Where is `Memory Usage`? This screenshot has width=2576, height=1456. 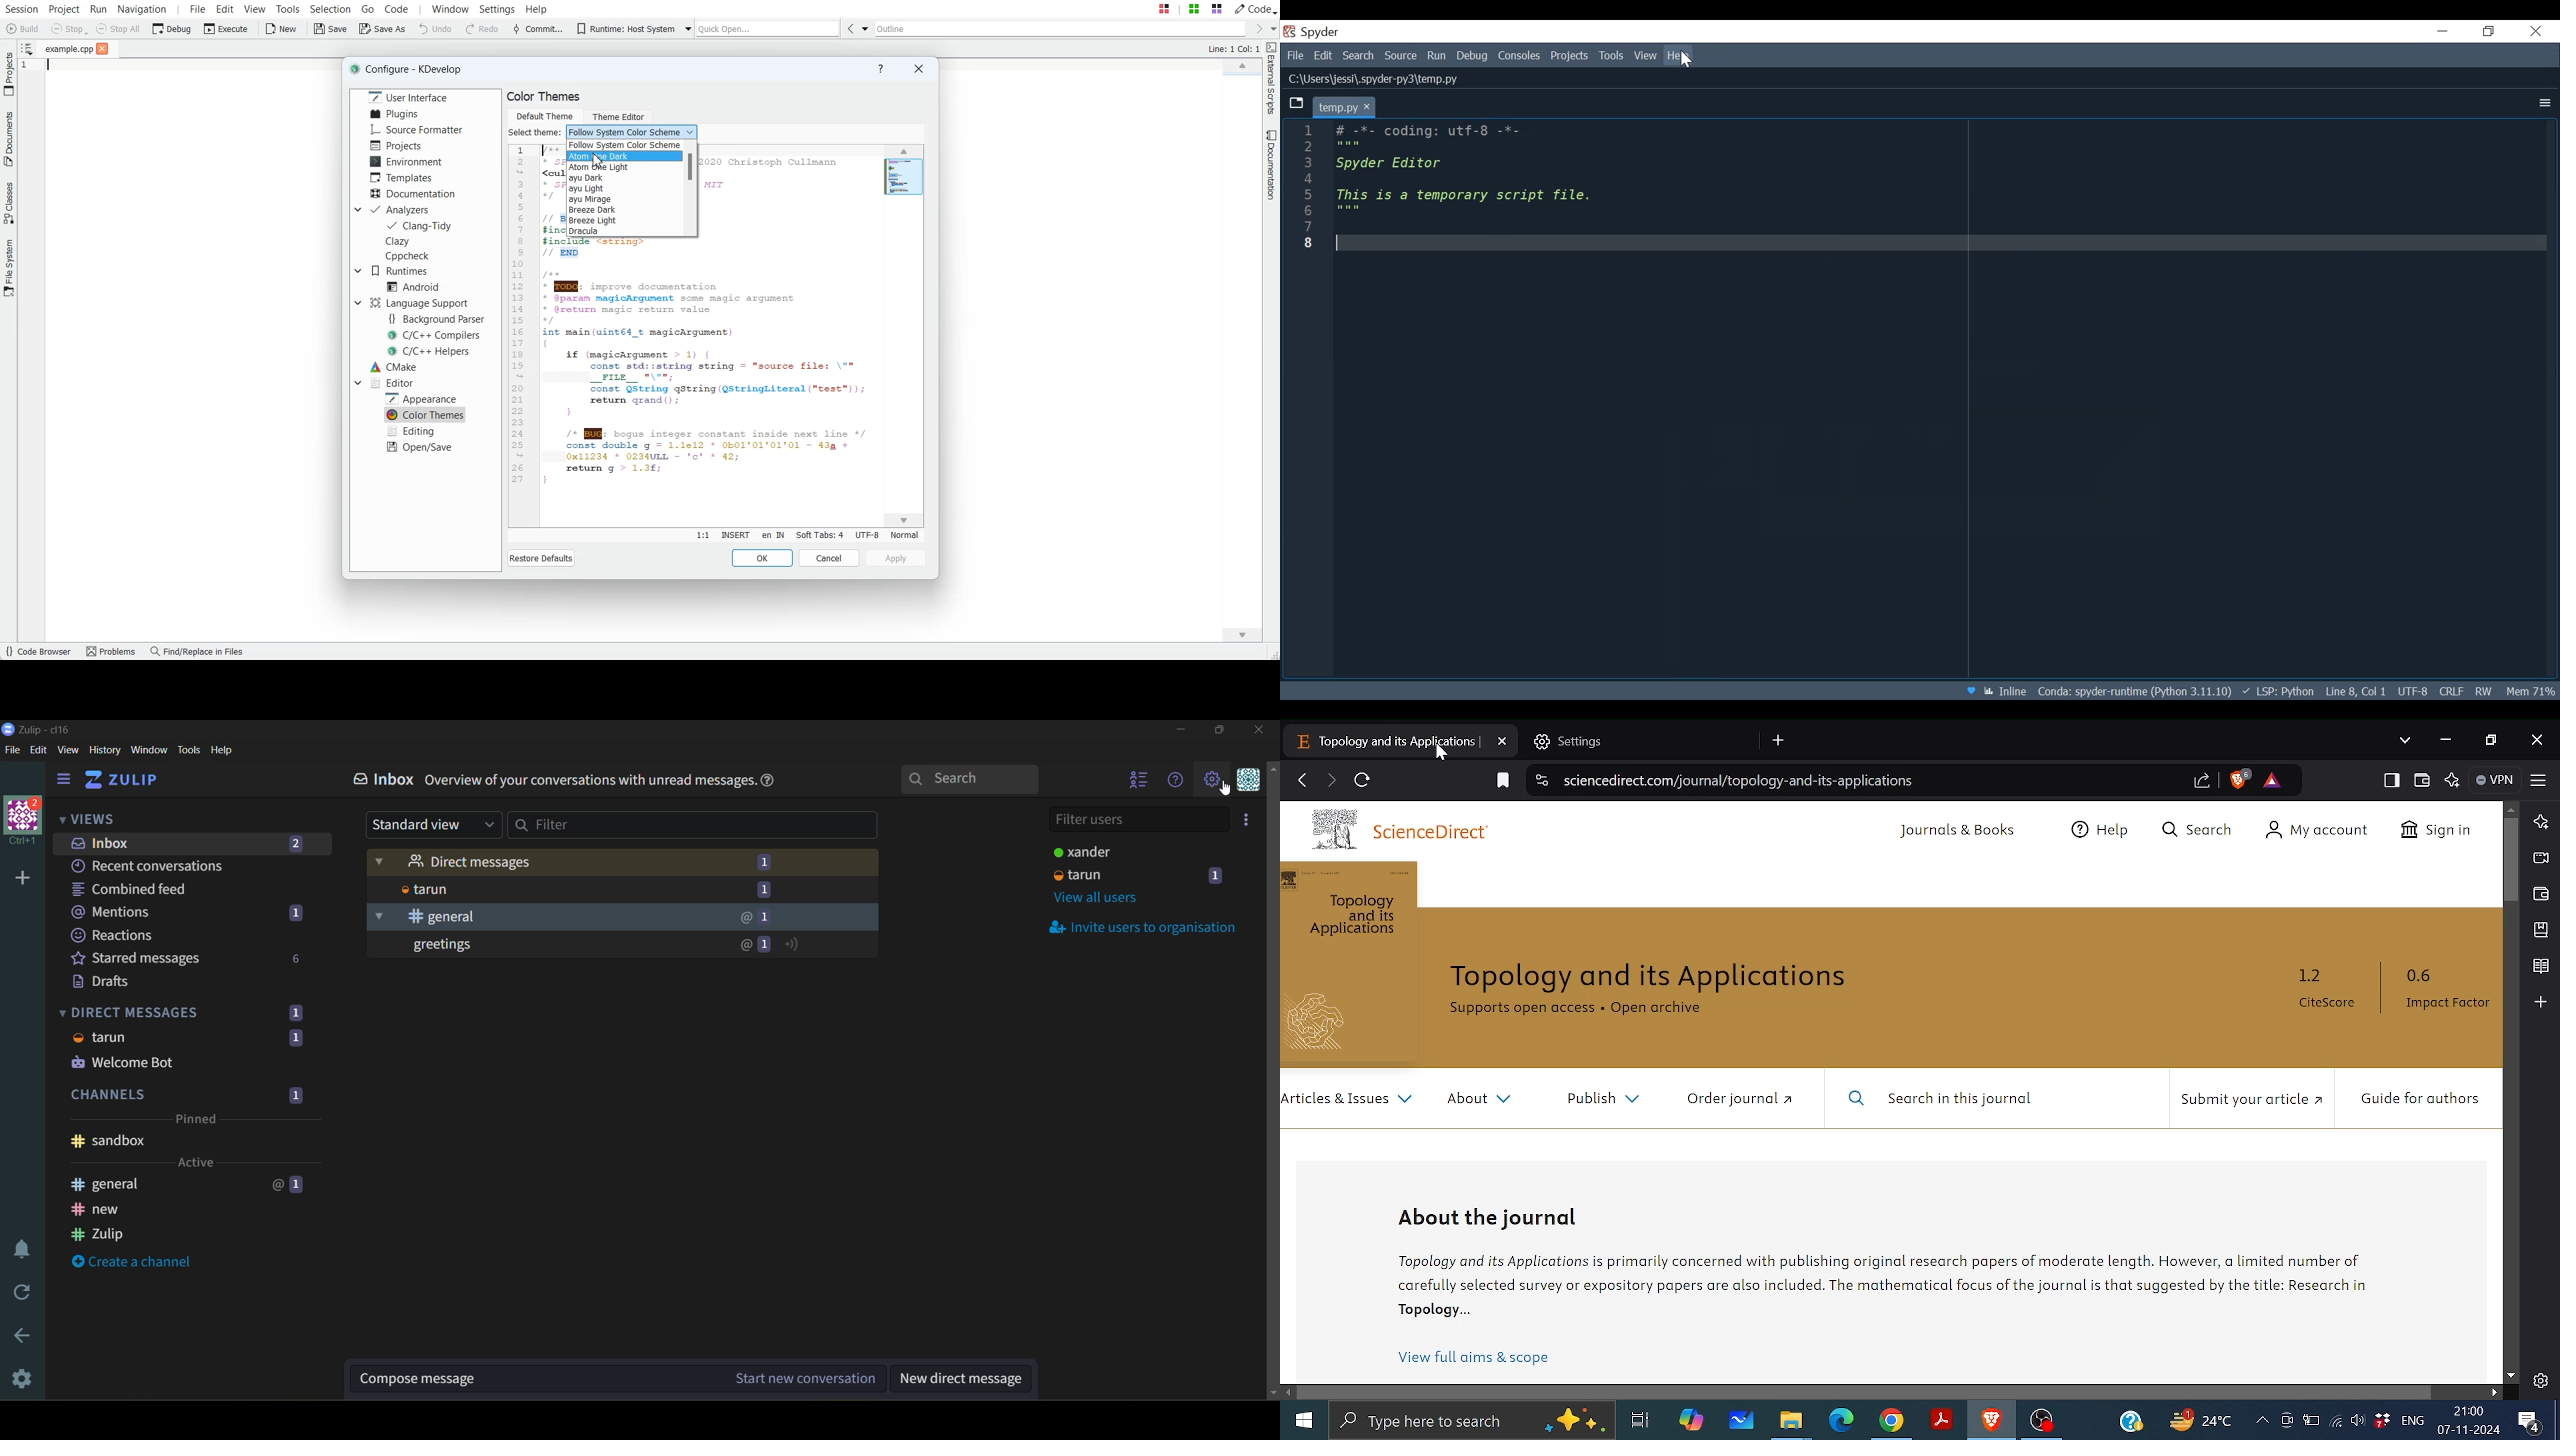
Memory Usage is located at coordinates (2530, 693).